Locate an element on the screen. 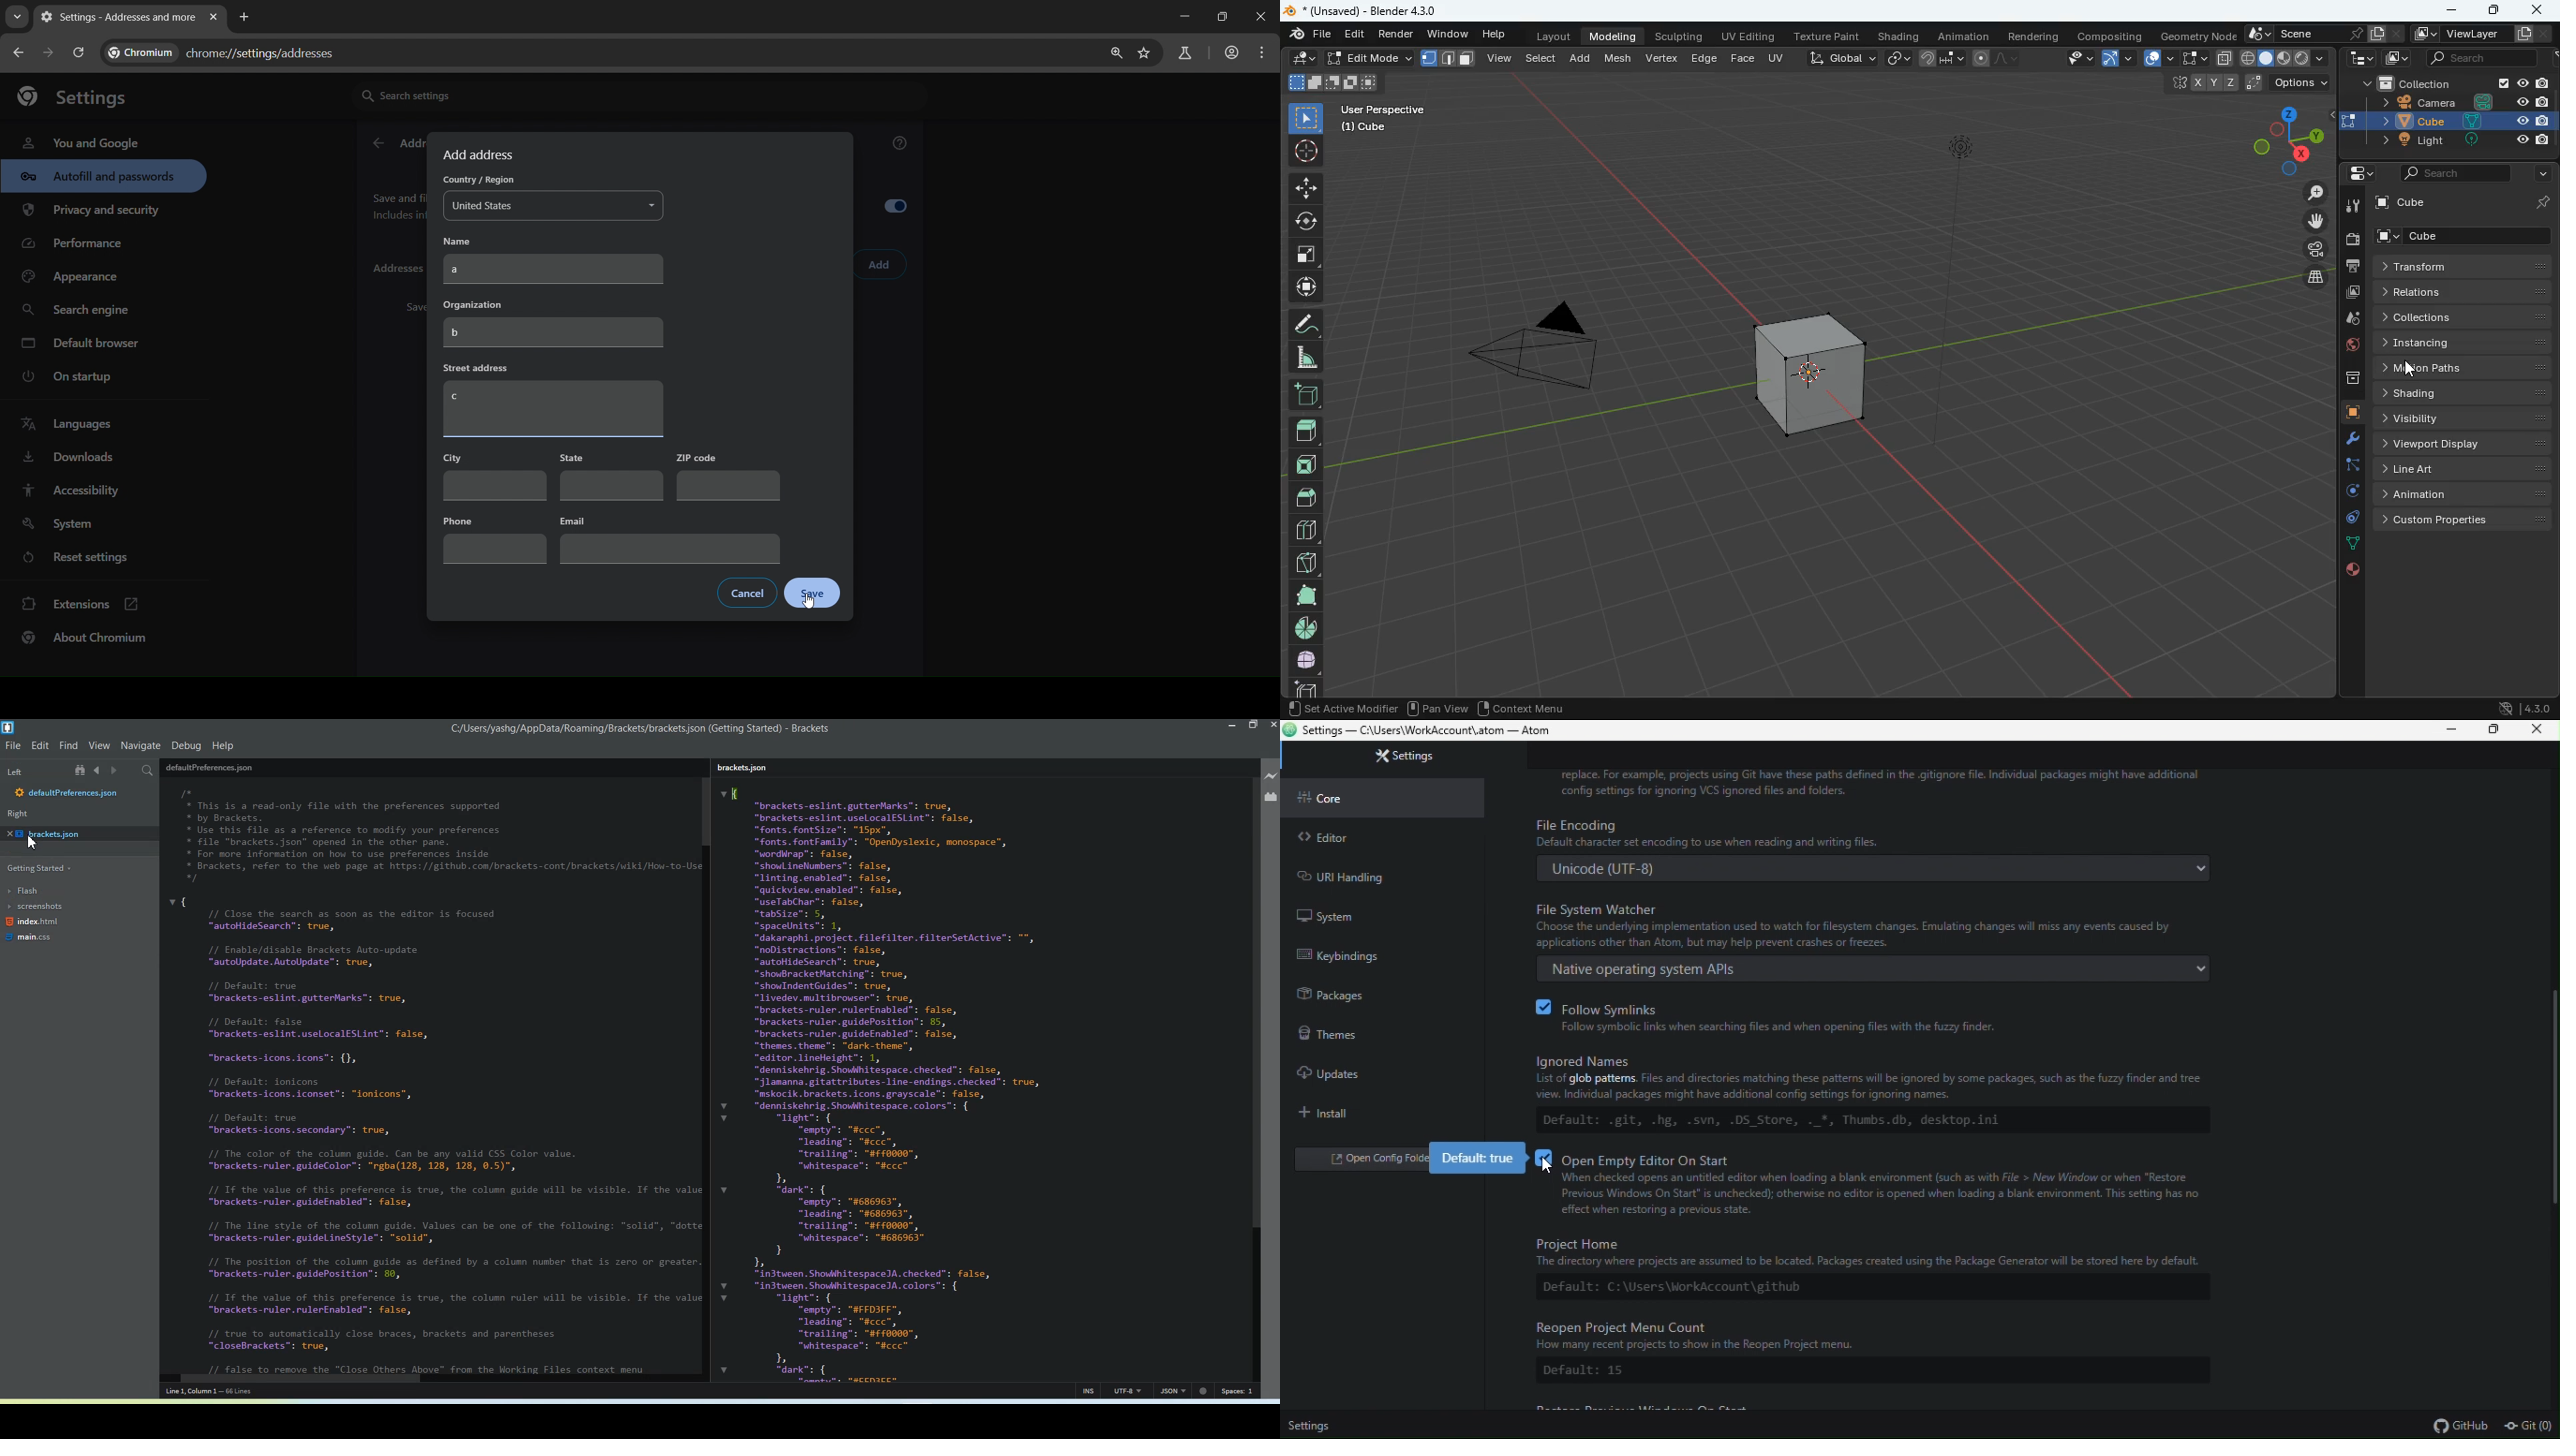 The width and height of the screenshot is (2576, 1456). city is located at coordinates (493, 475).